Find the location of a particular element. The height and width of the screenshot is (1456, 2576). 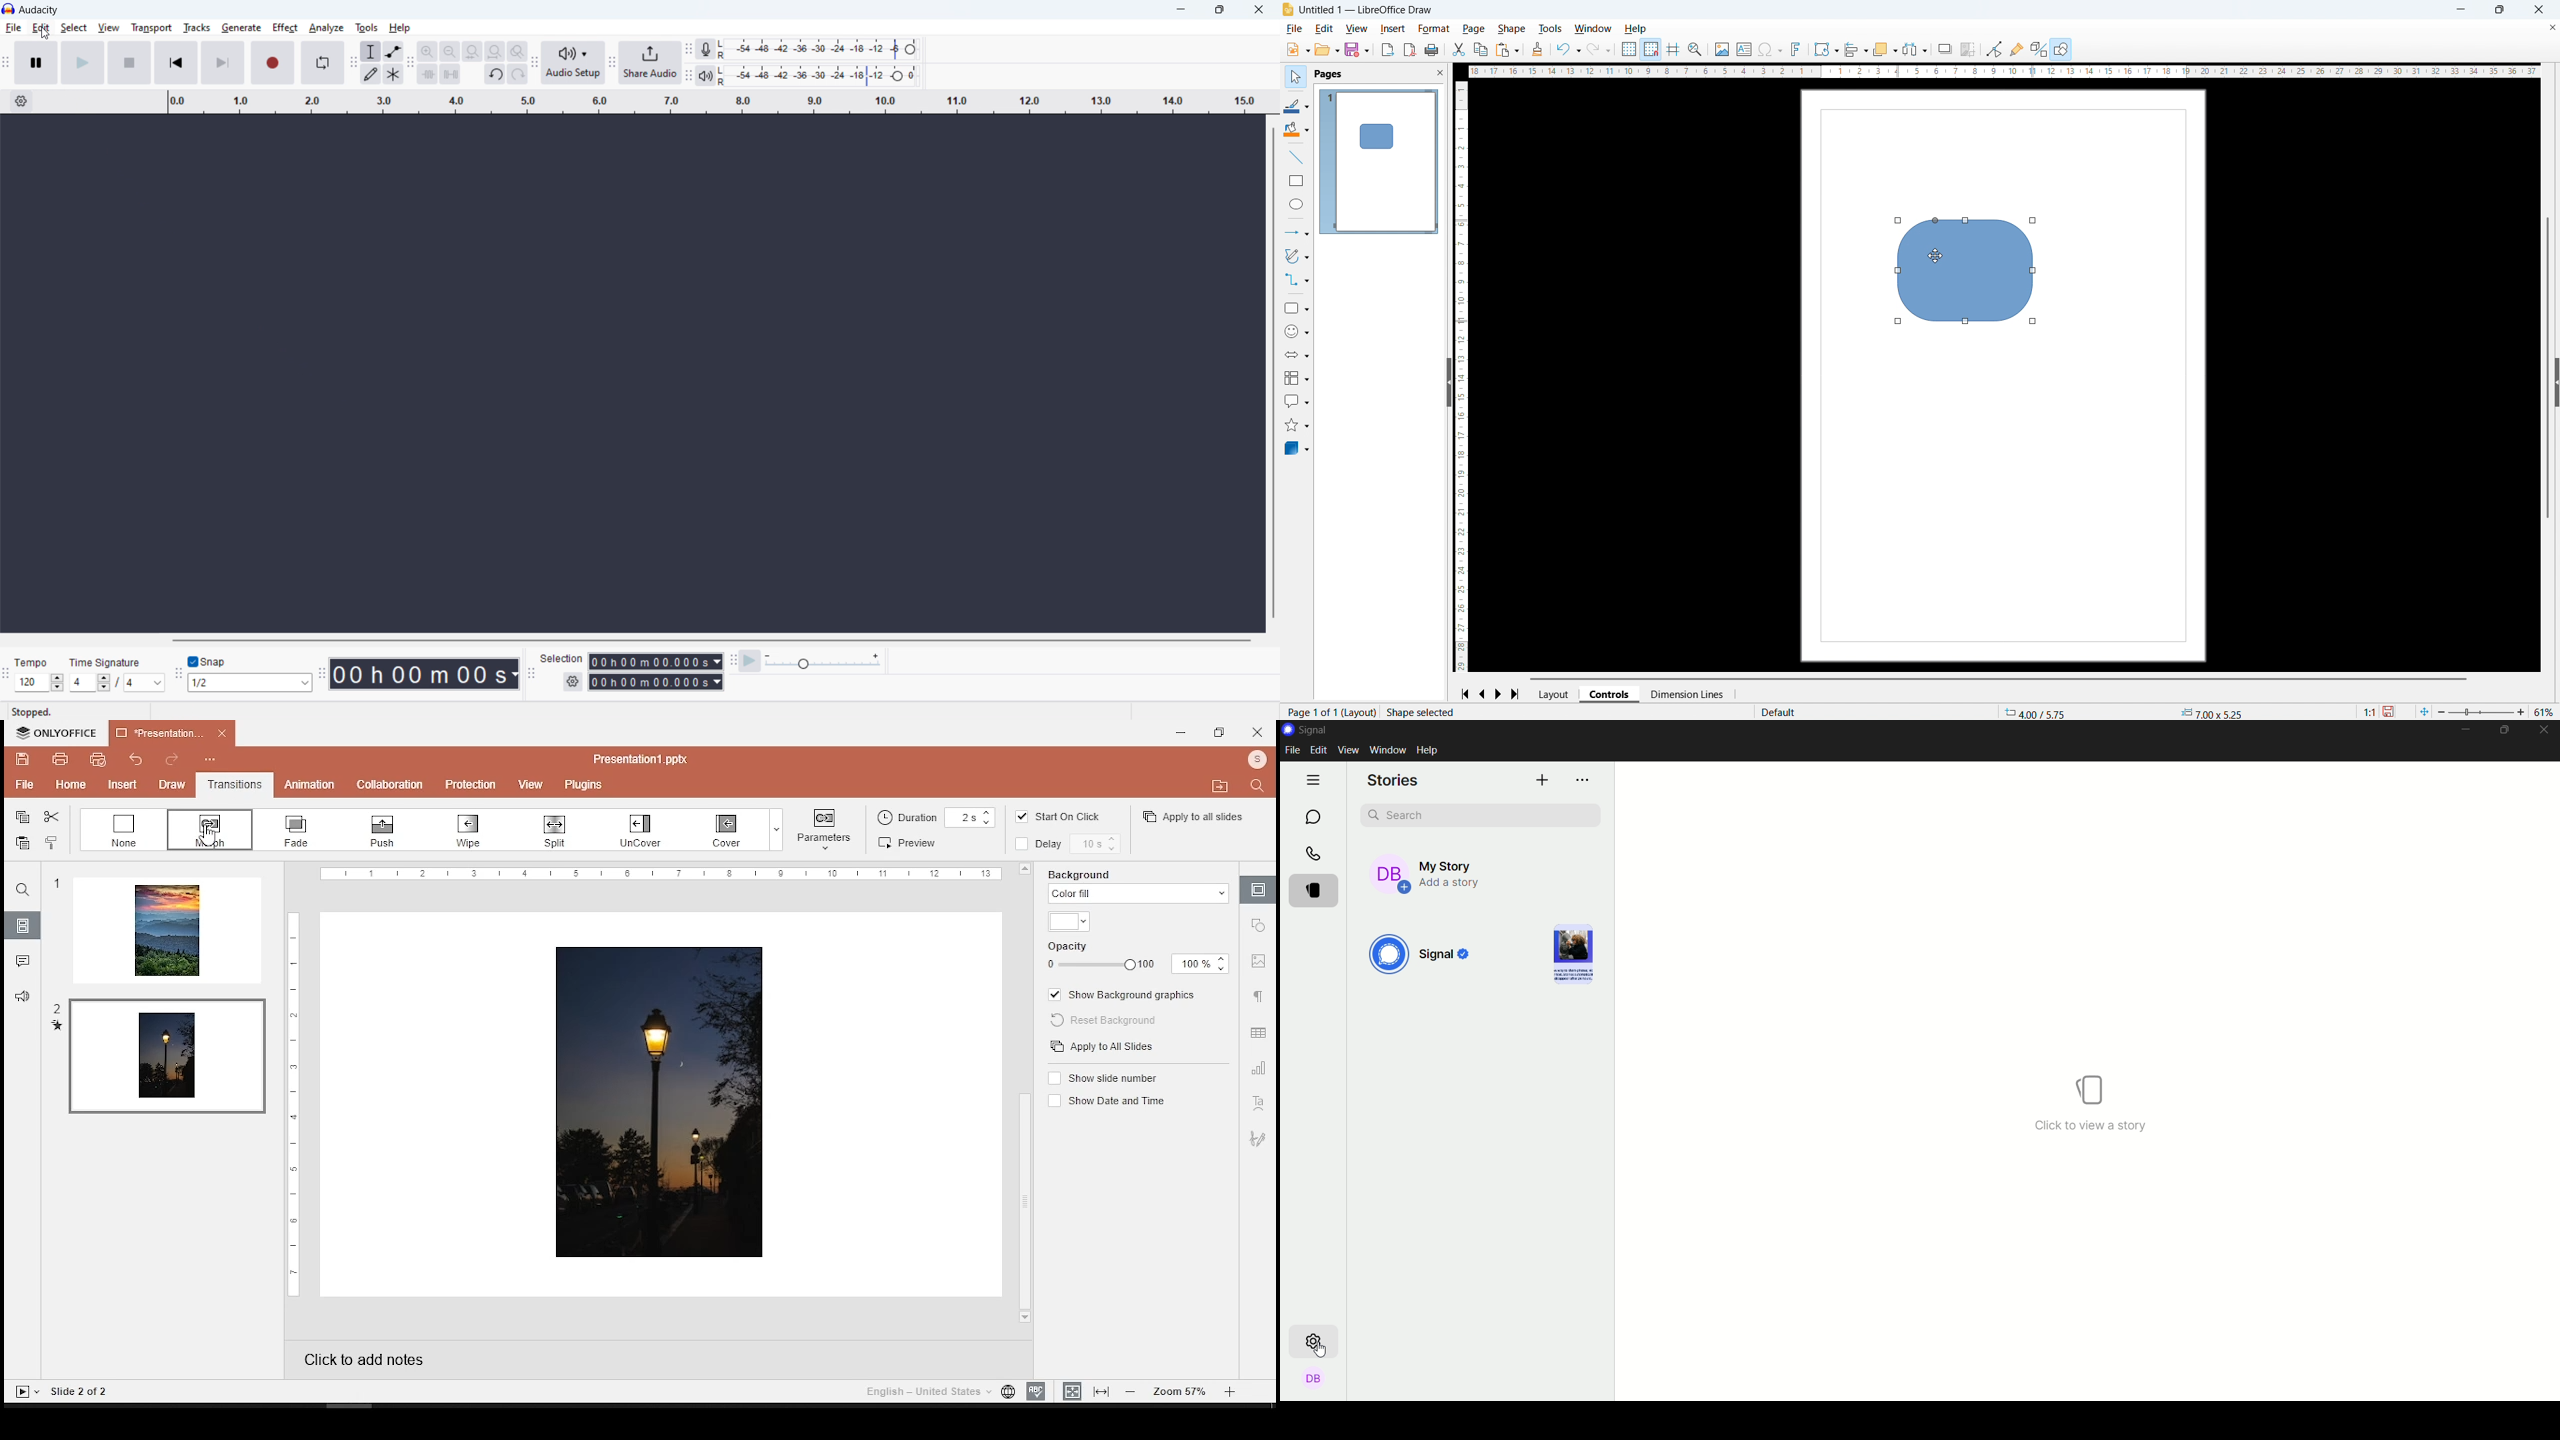

Background colour  is located at coordinates (1297, 131).